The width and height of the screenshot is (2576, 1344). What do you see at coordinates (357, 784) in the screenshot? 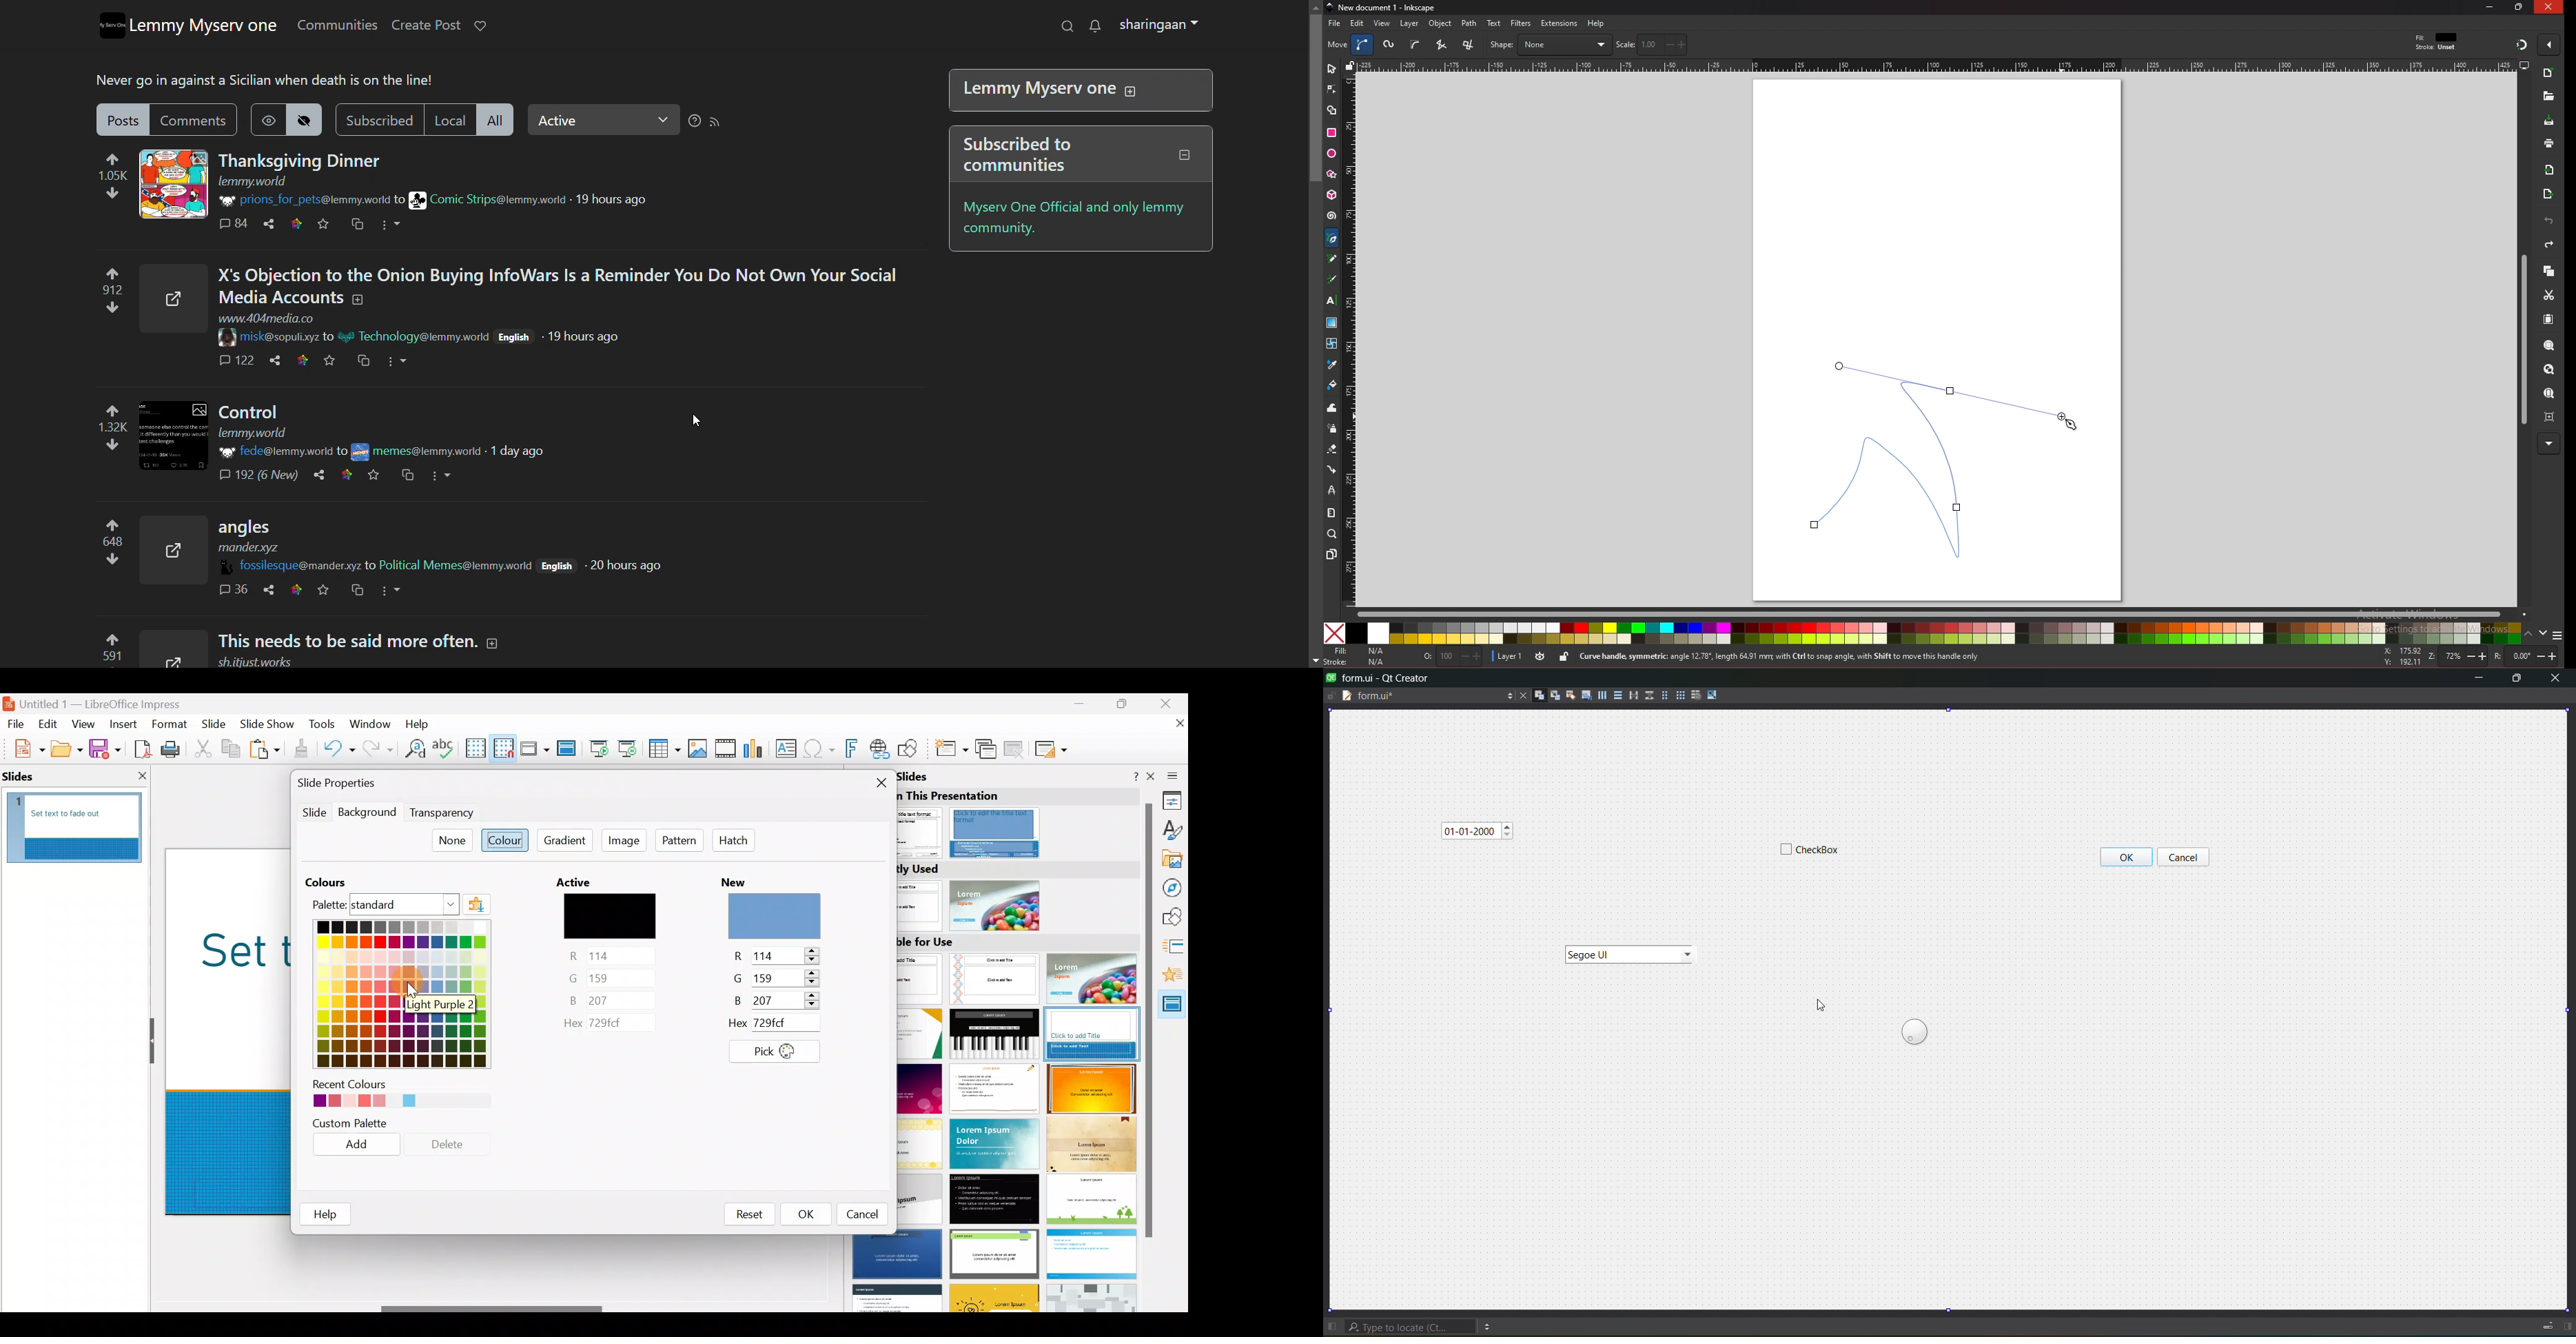
I see `Slide properties` at bounding box center [357, 784].